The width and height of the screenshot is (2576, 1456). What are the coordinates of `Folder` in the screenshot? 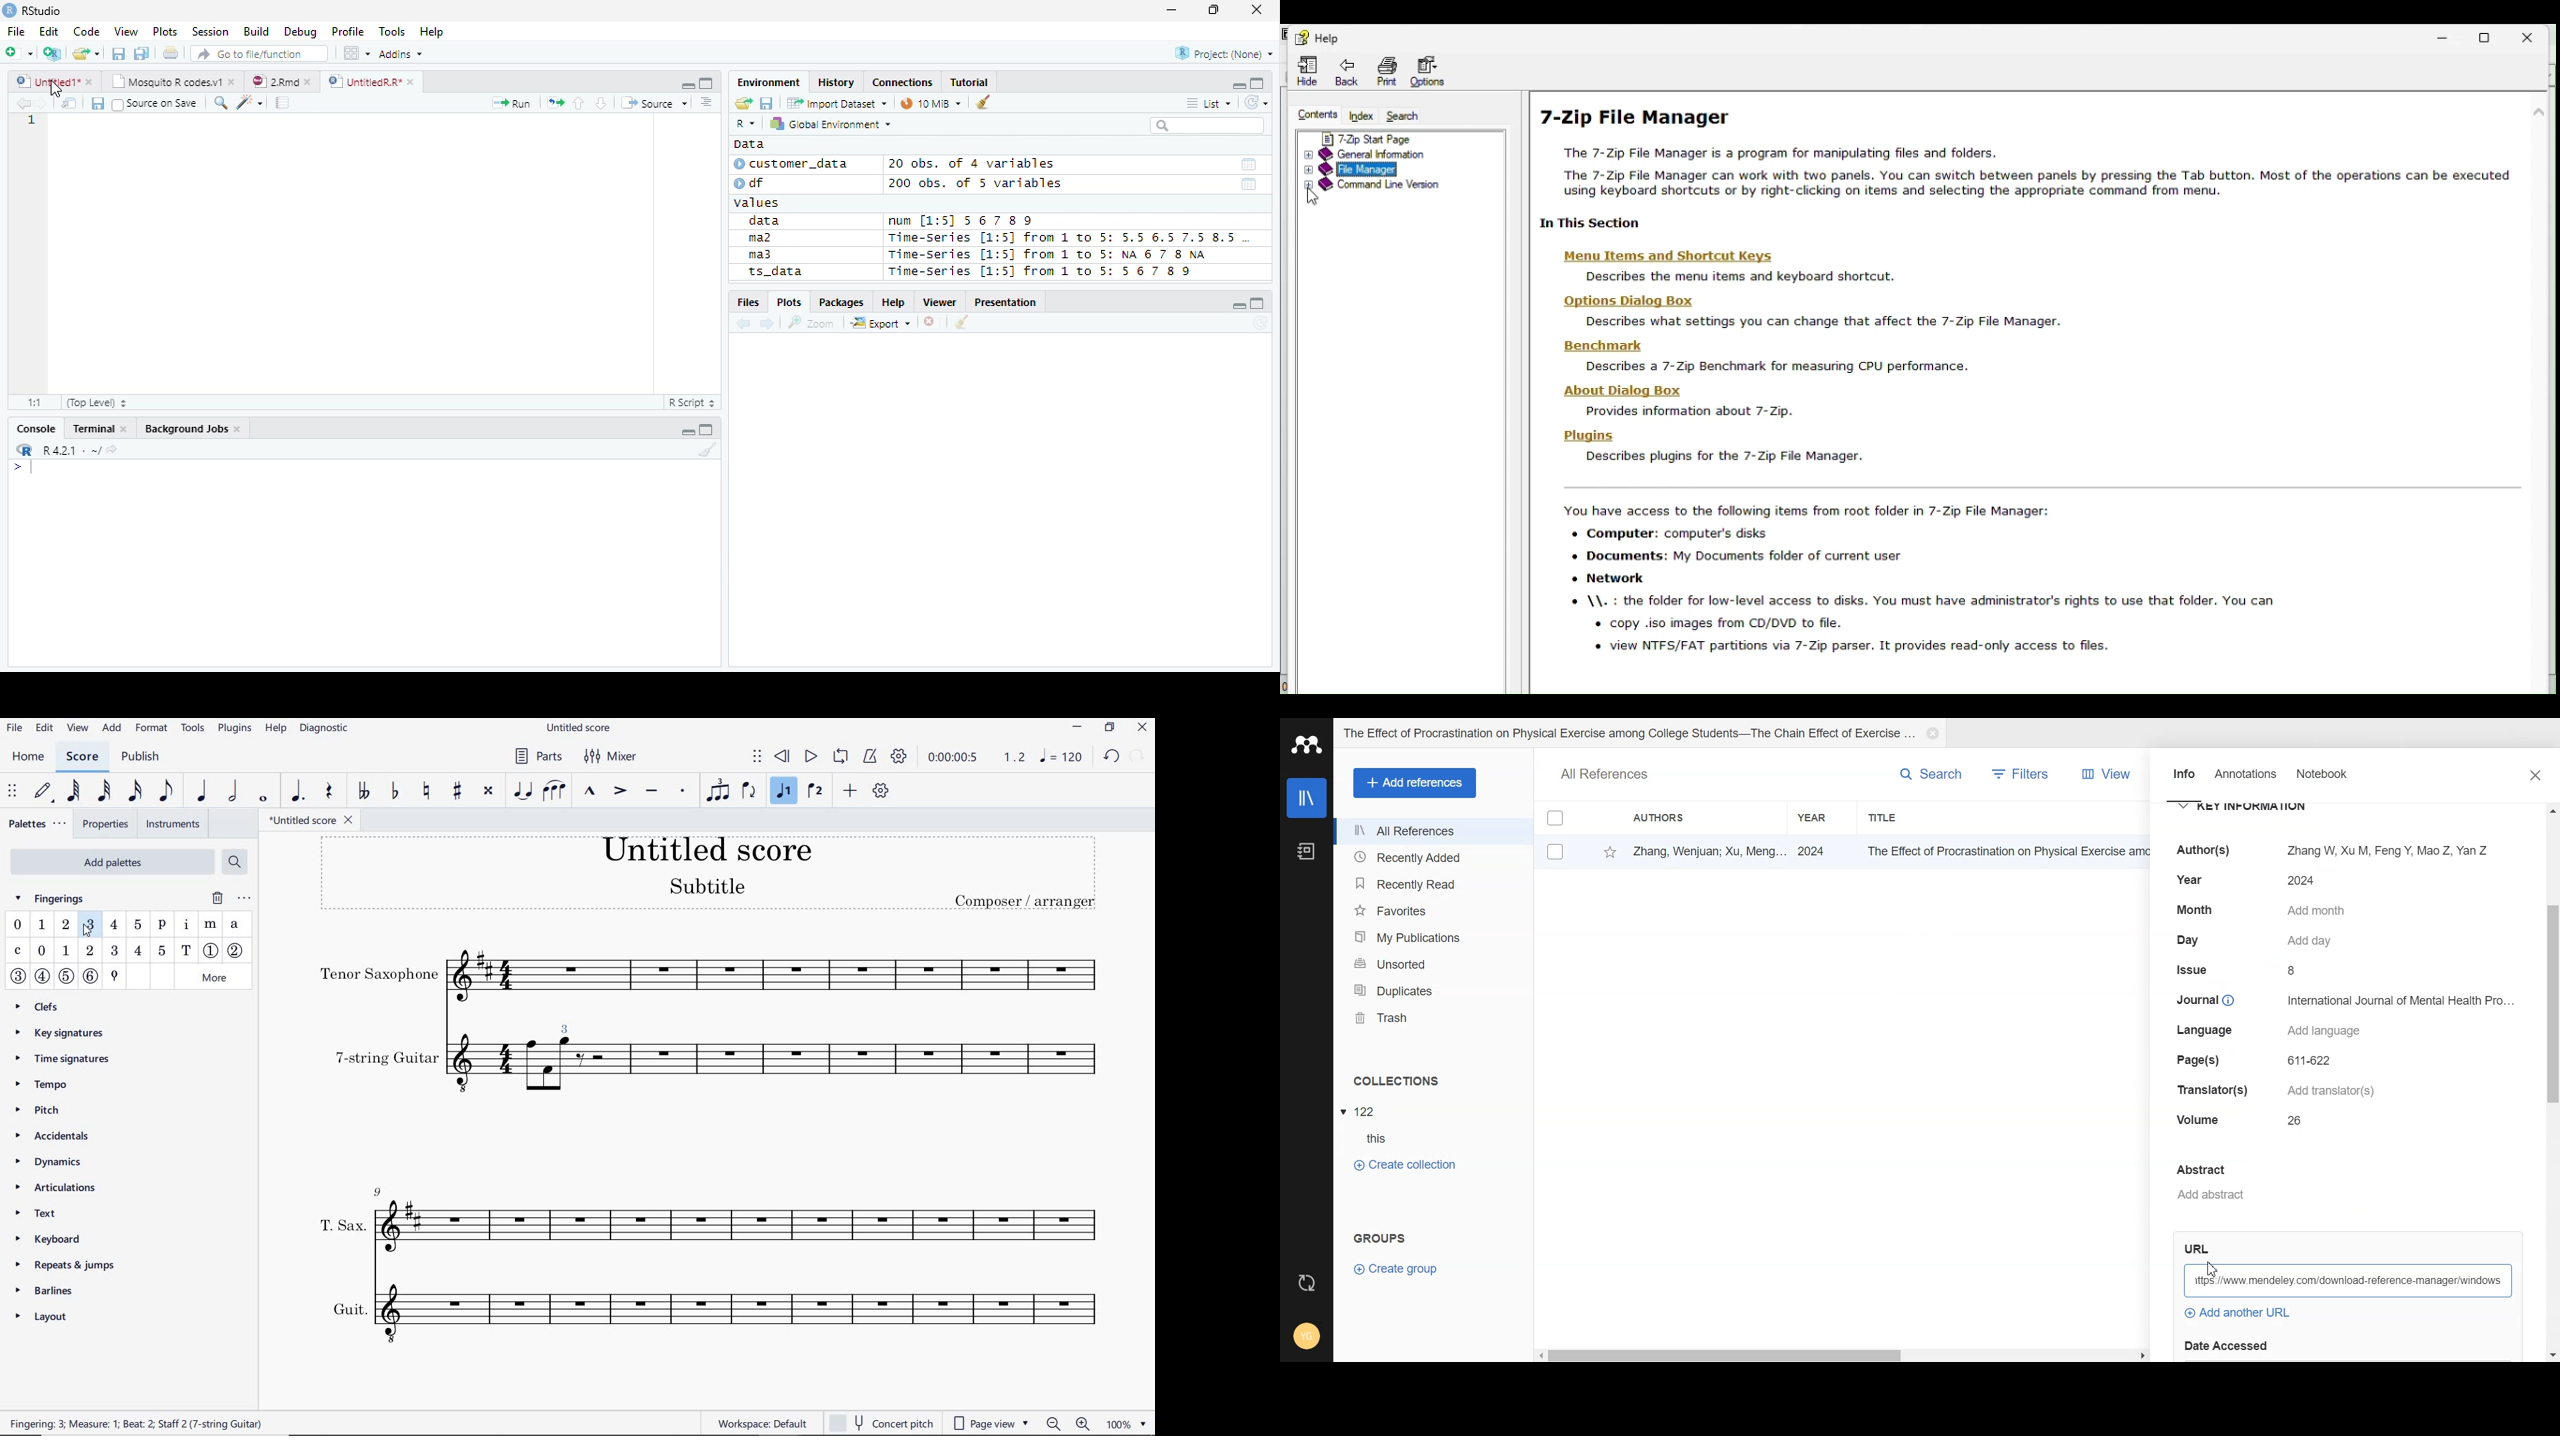 It's located at (1627, 734).